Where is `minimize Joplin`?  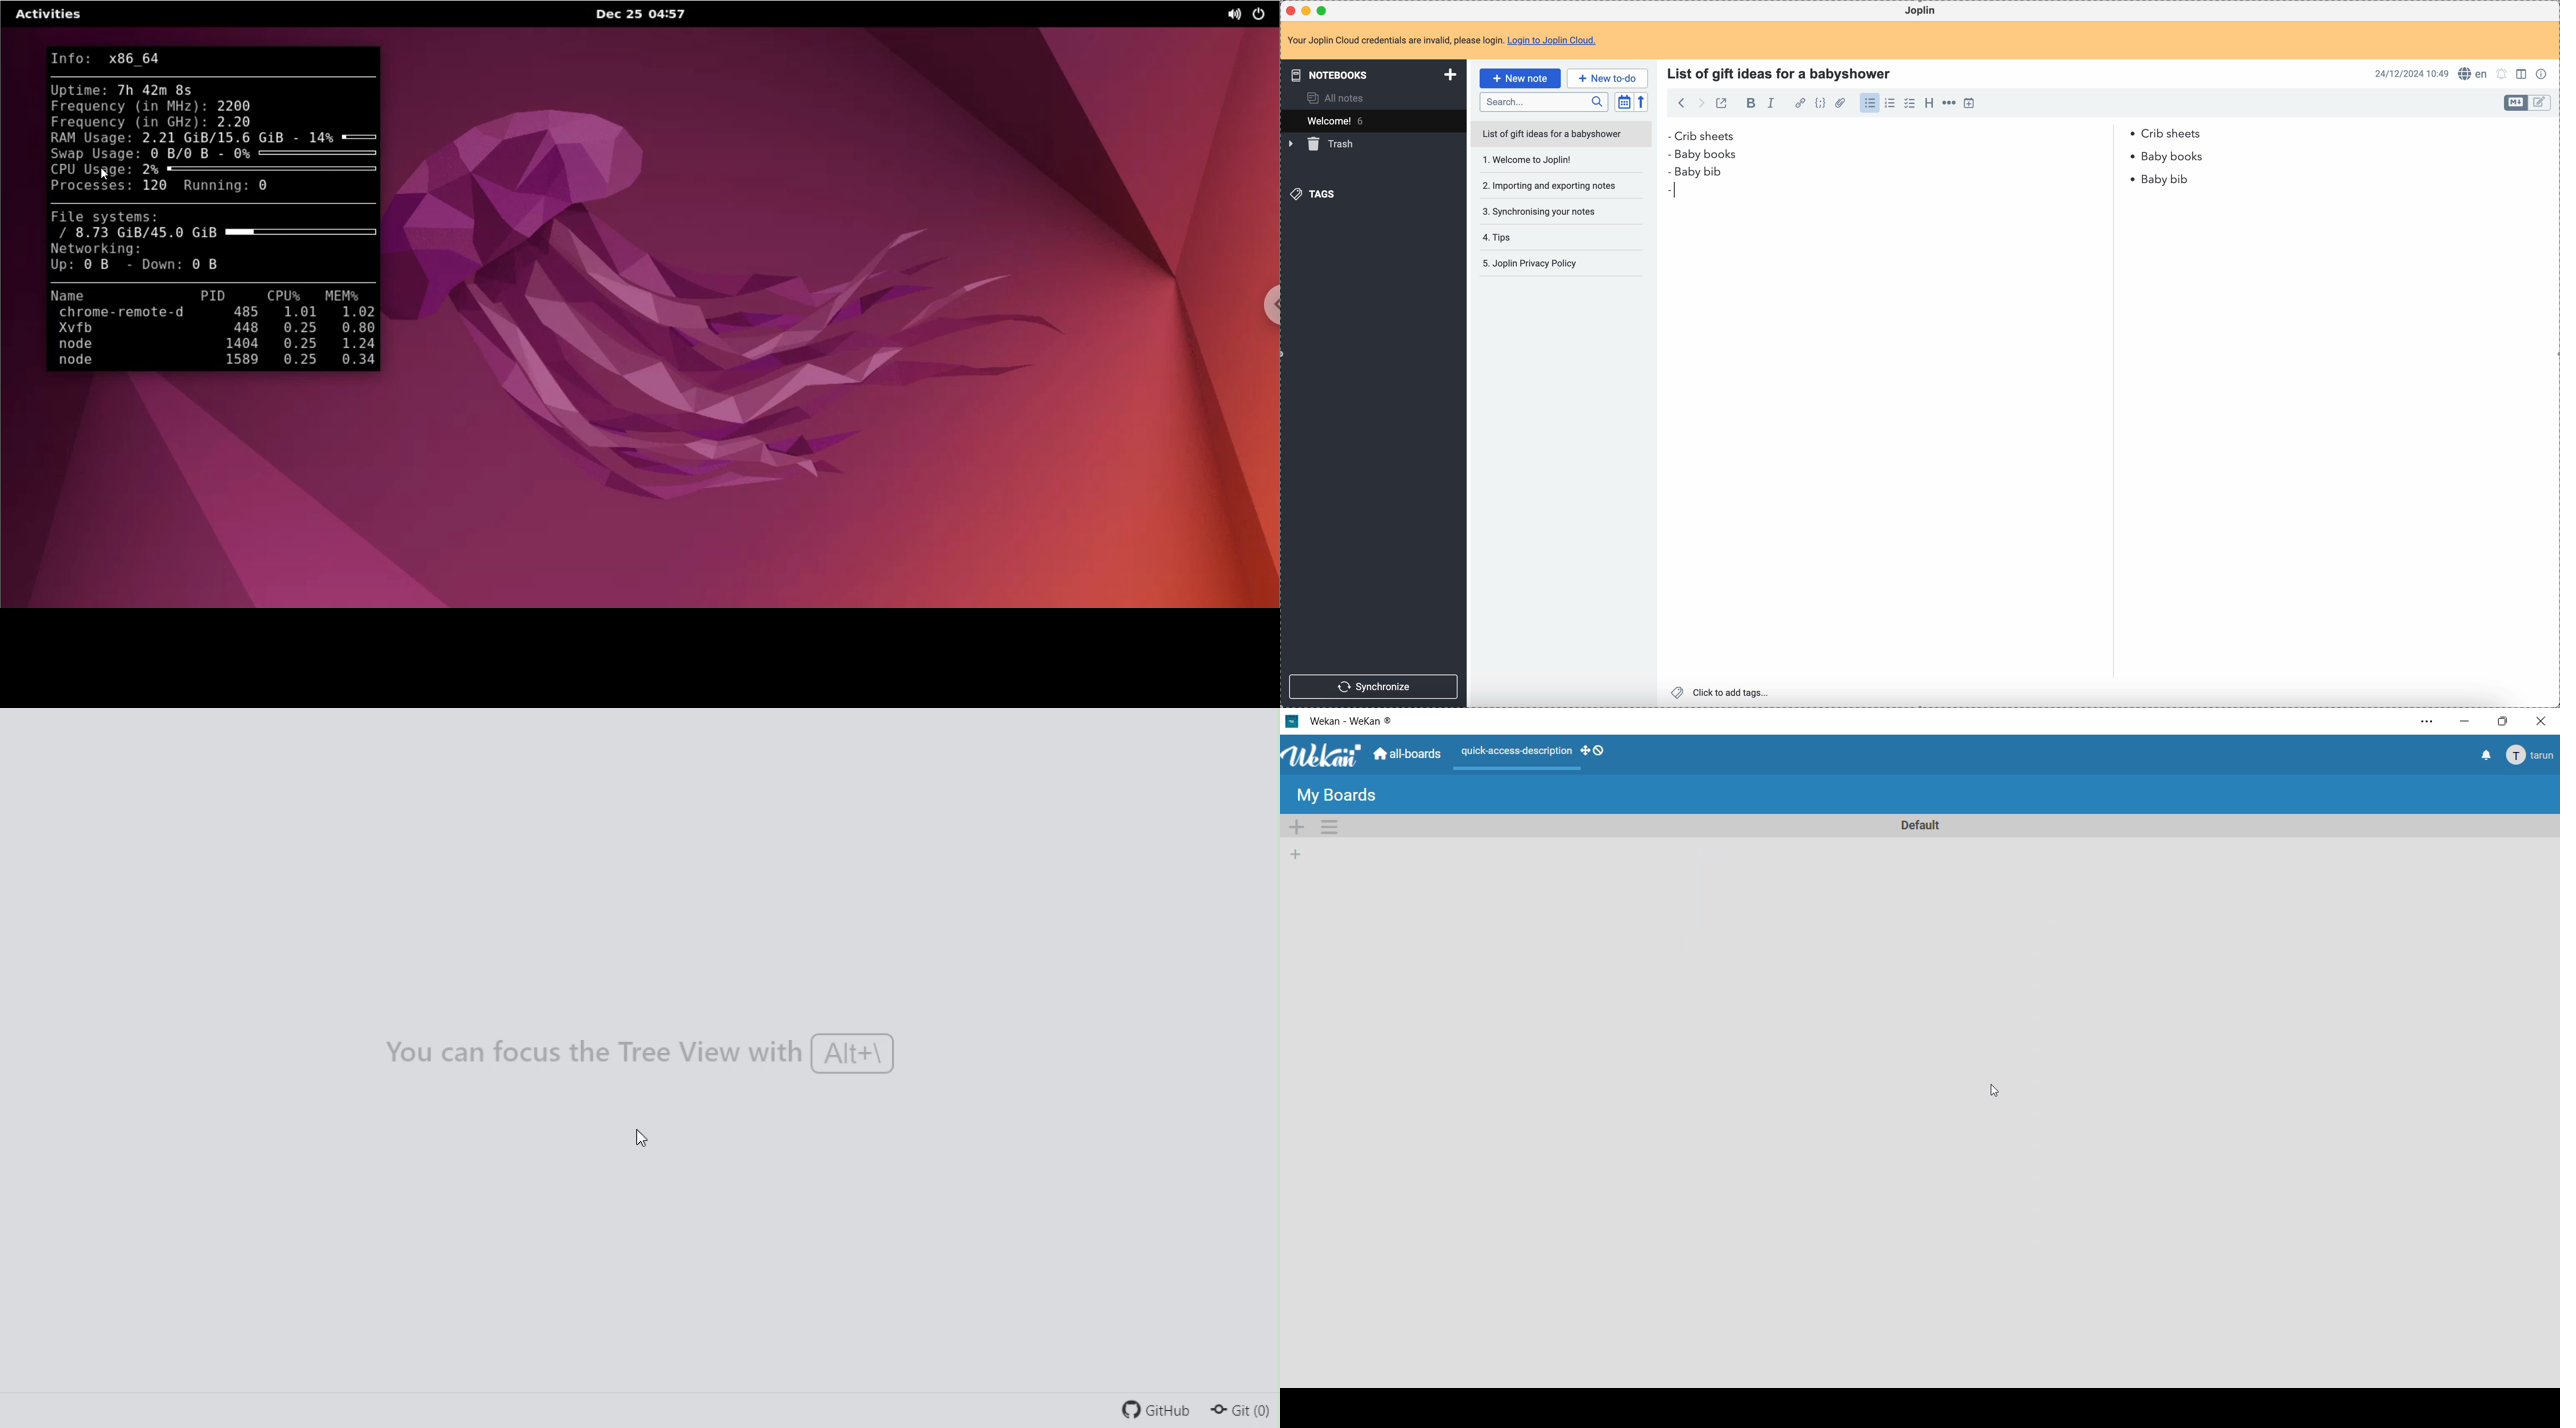
minimize Joplin is located at coordinates (1308, 11).